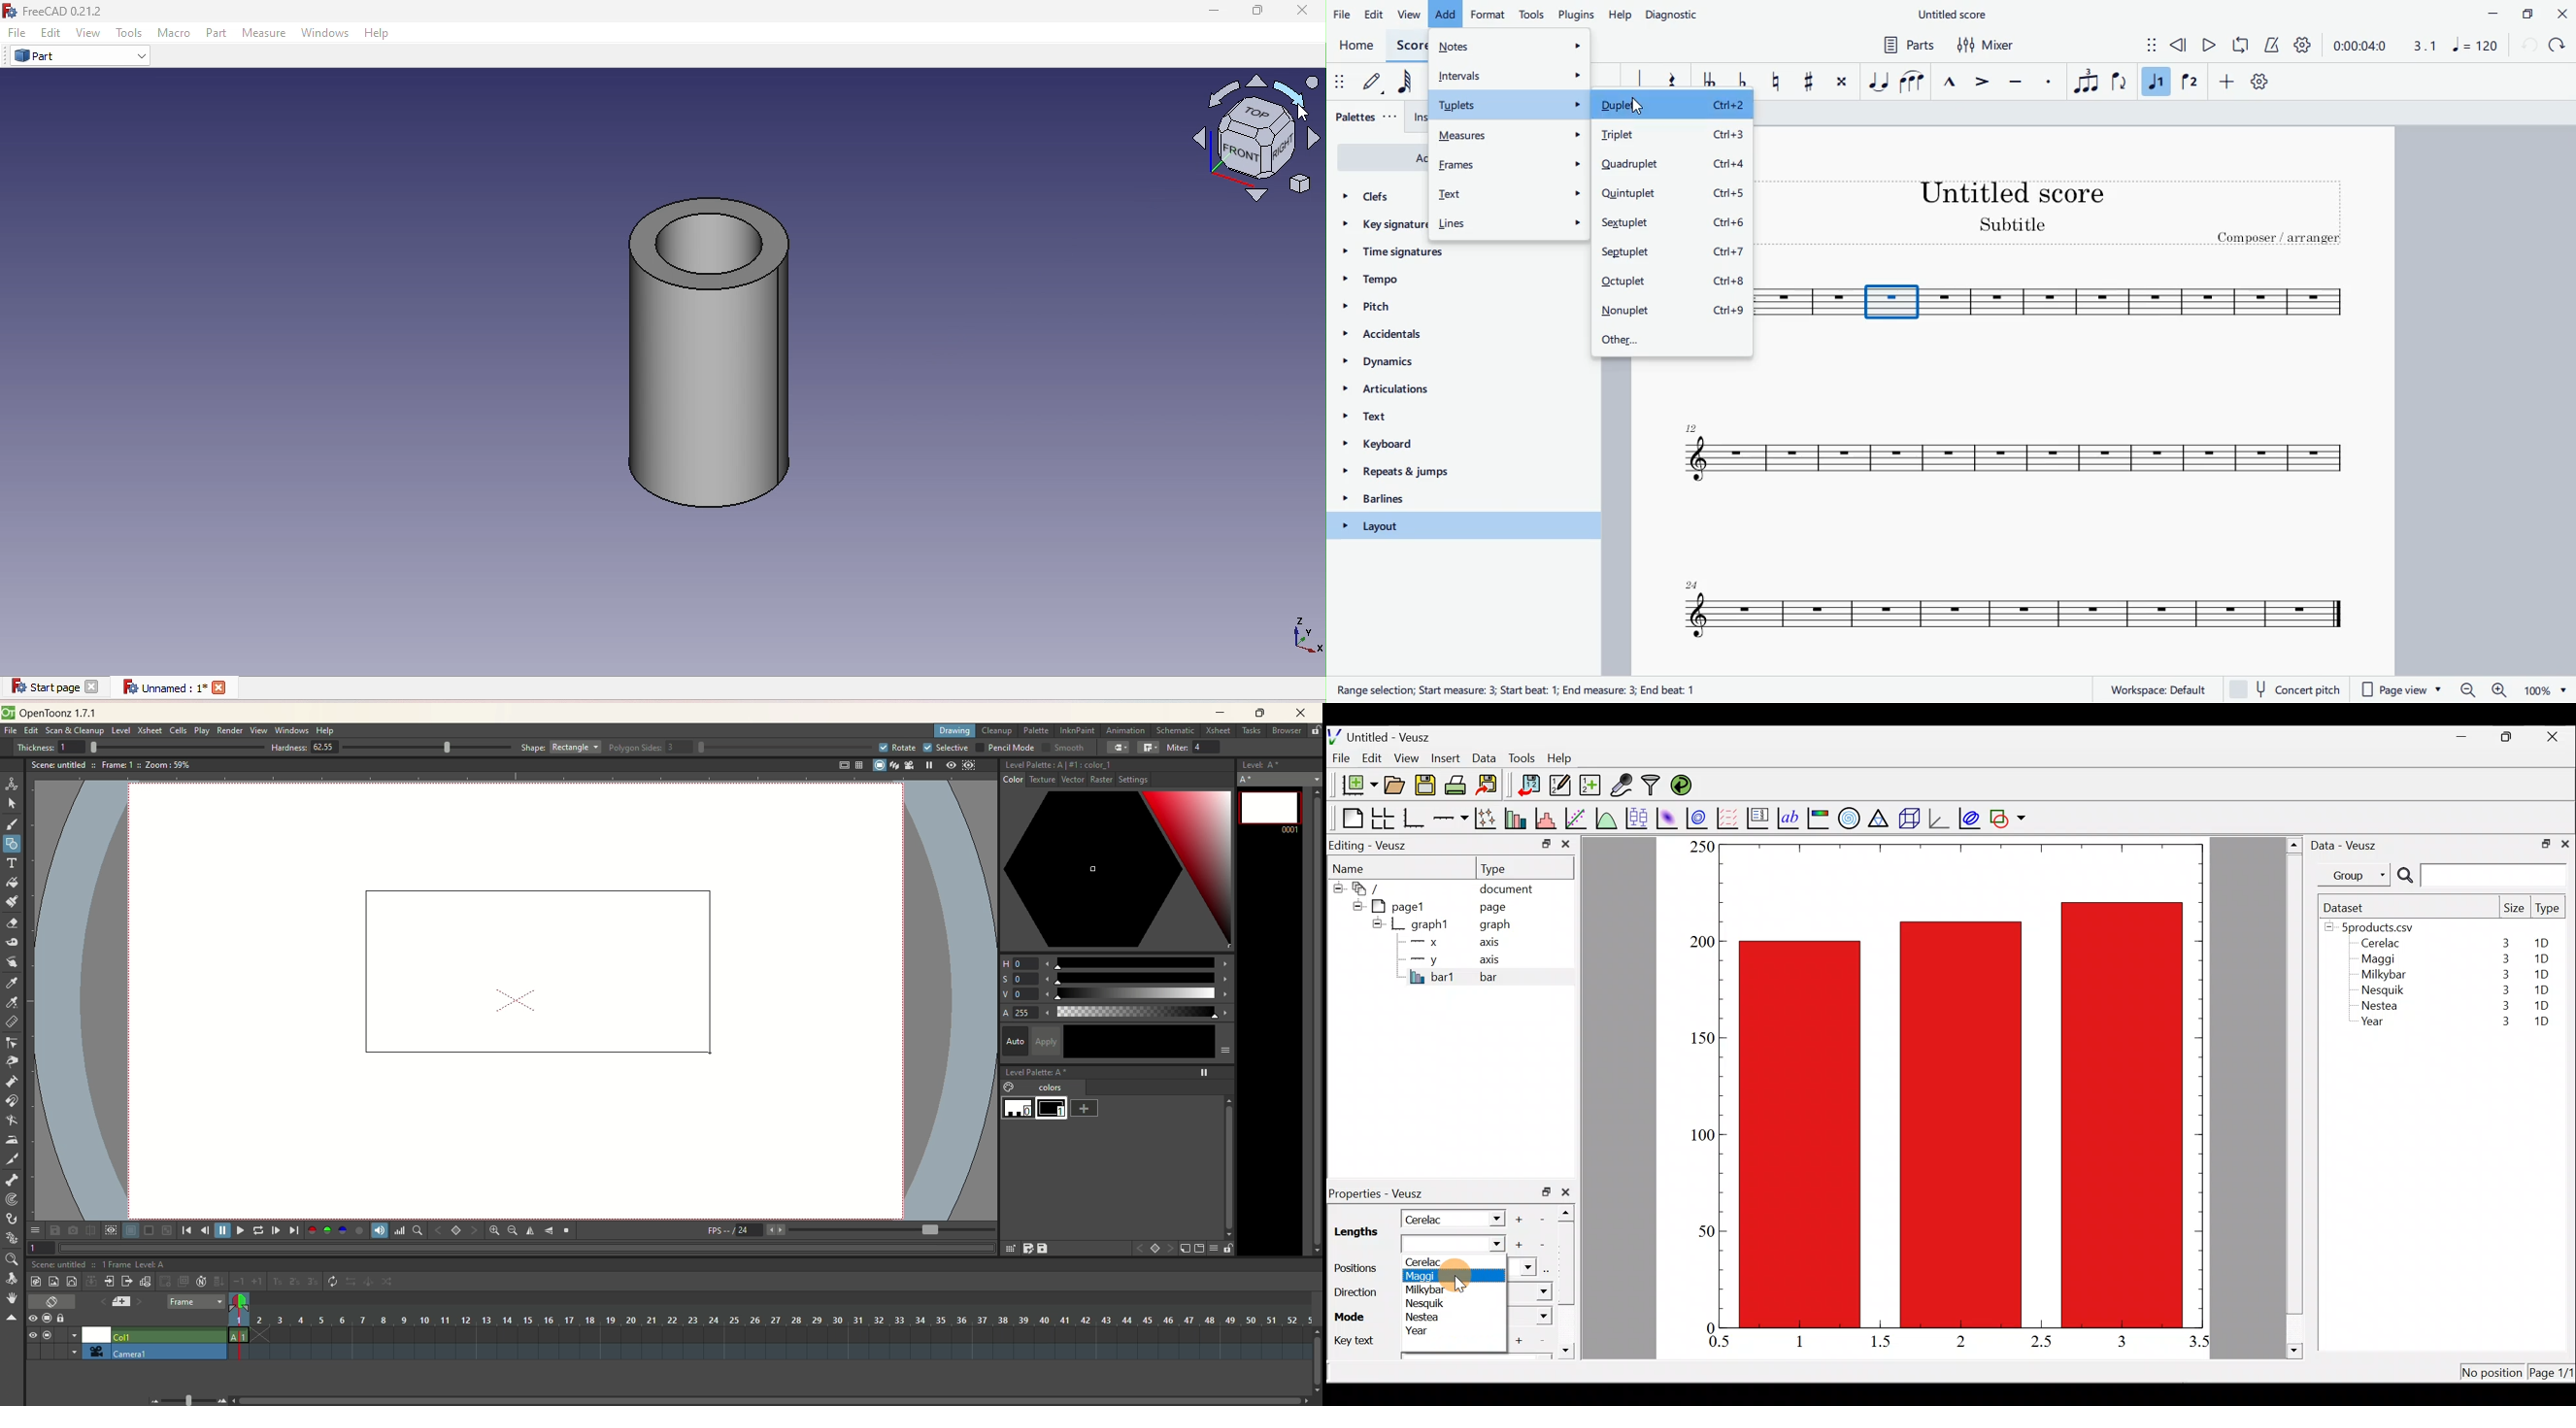 This screenshot has height=1428, width=2576. What do you see at coordinates (1509, 135) in the screenshot?
I see `measures` at bounding box center [1509, 135].